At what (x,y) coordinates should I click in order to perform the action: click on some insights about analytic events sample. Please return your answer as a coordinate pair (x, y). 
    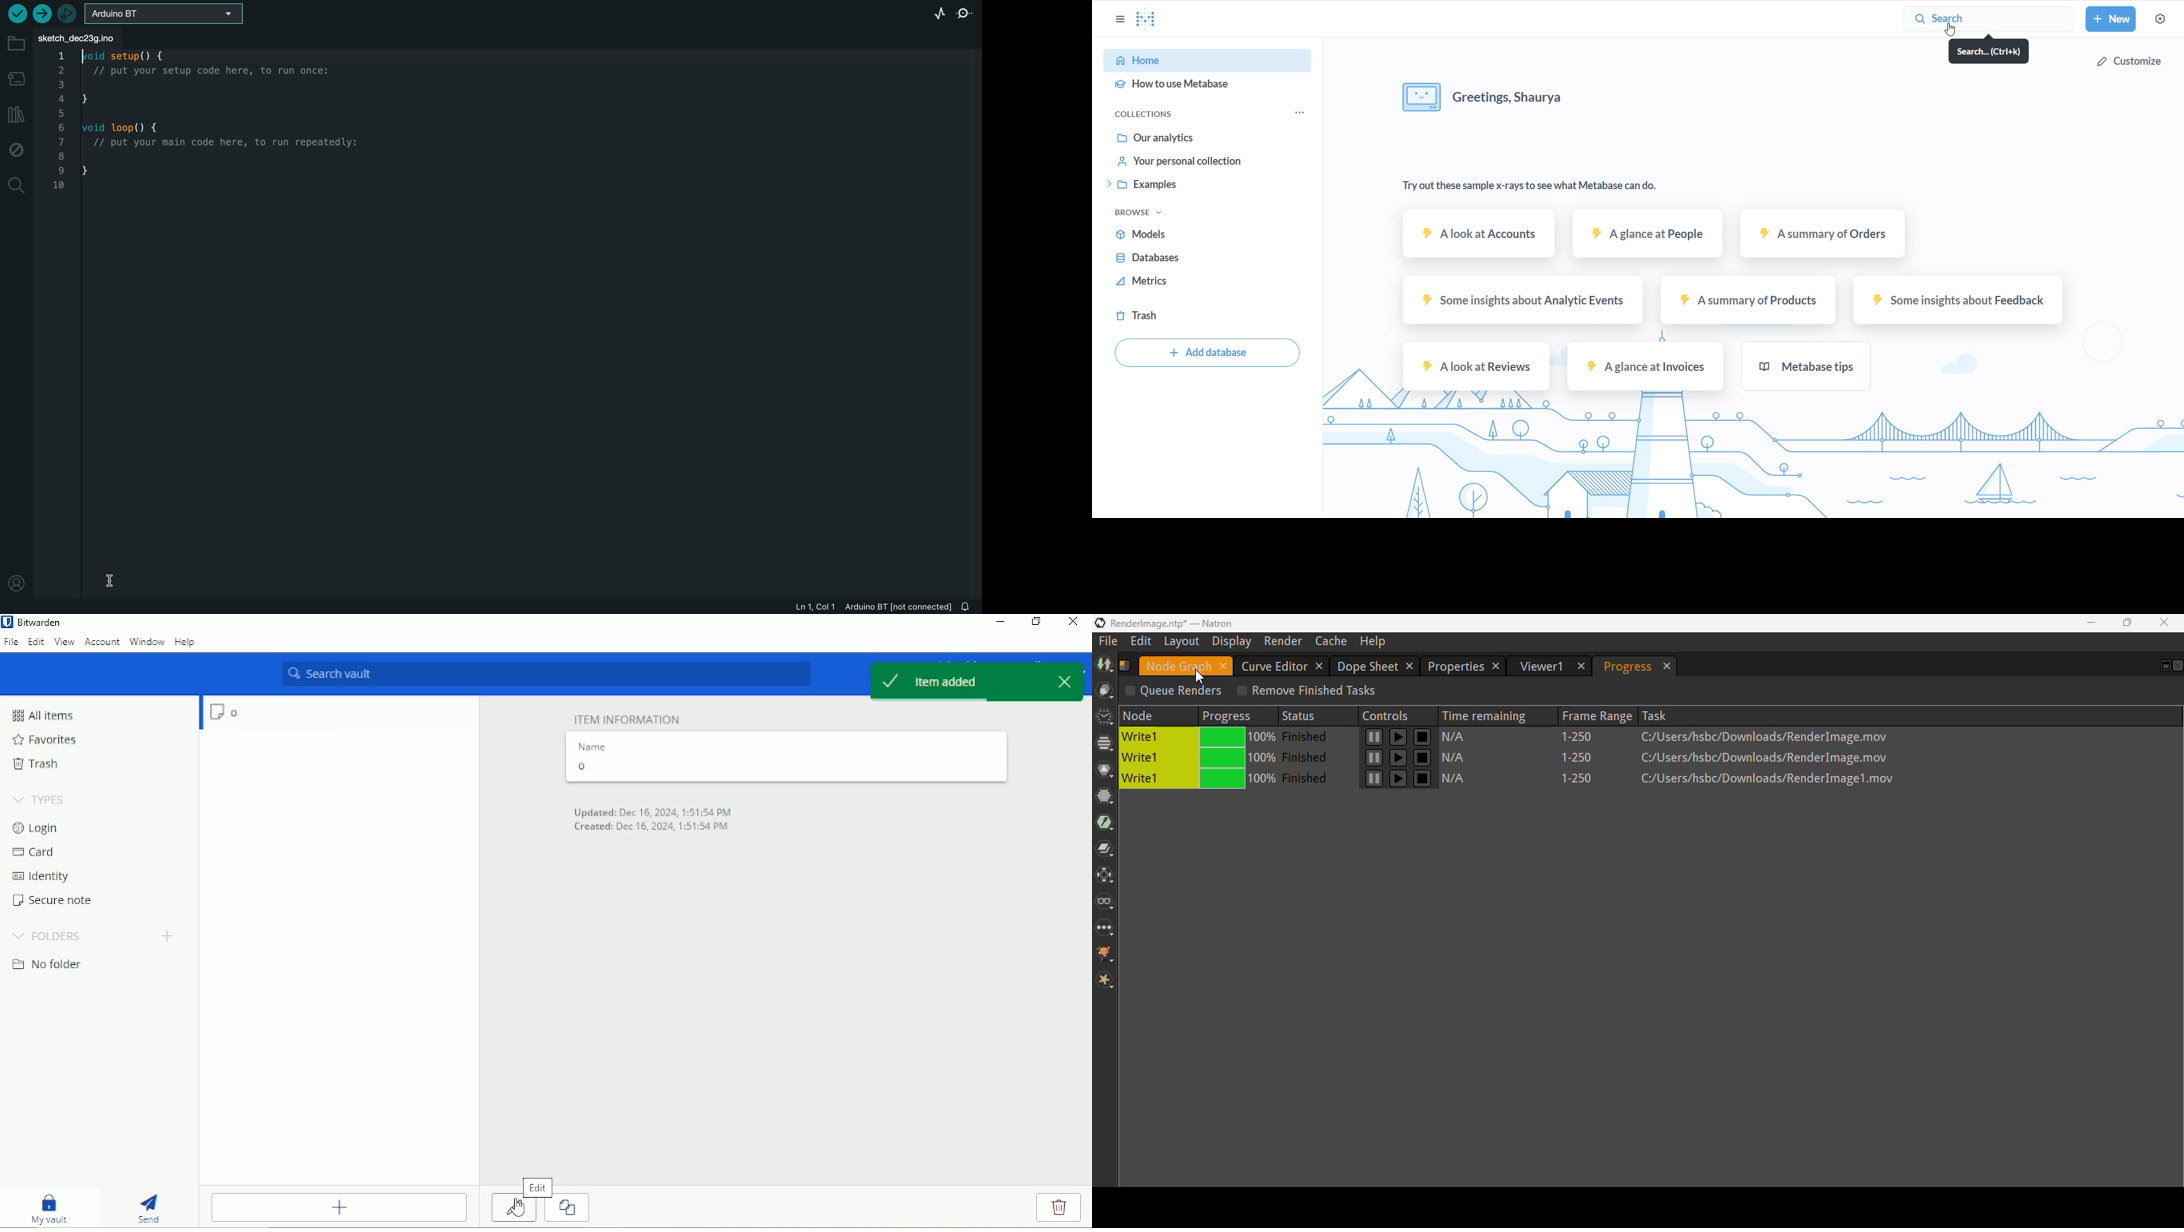
    Looking at the image, I should click on (1517, 301).